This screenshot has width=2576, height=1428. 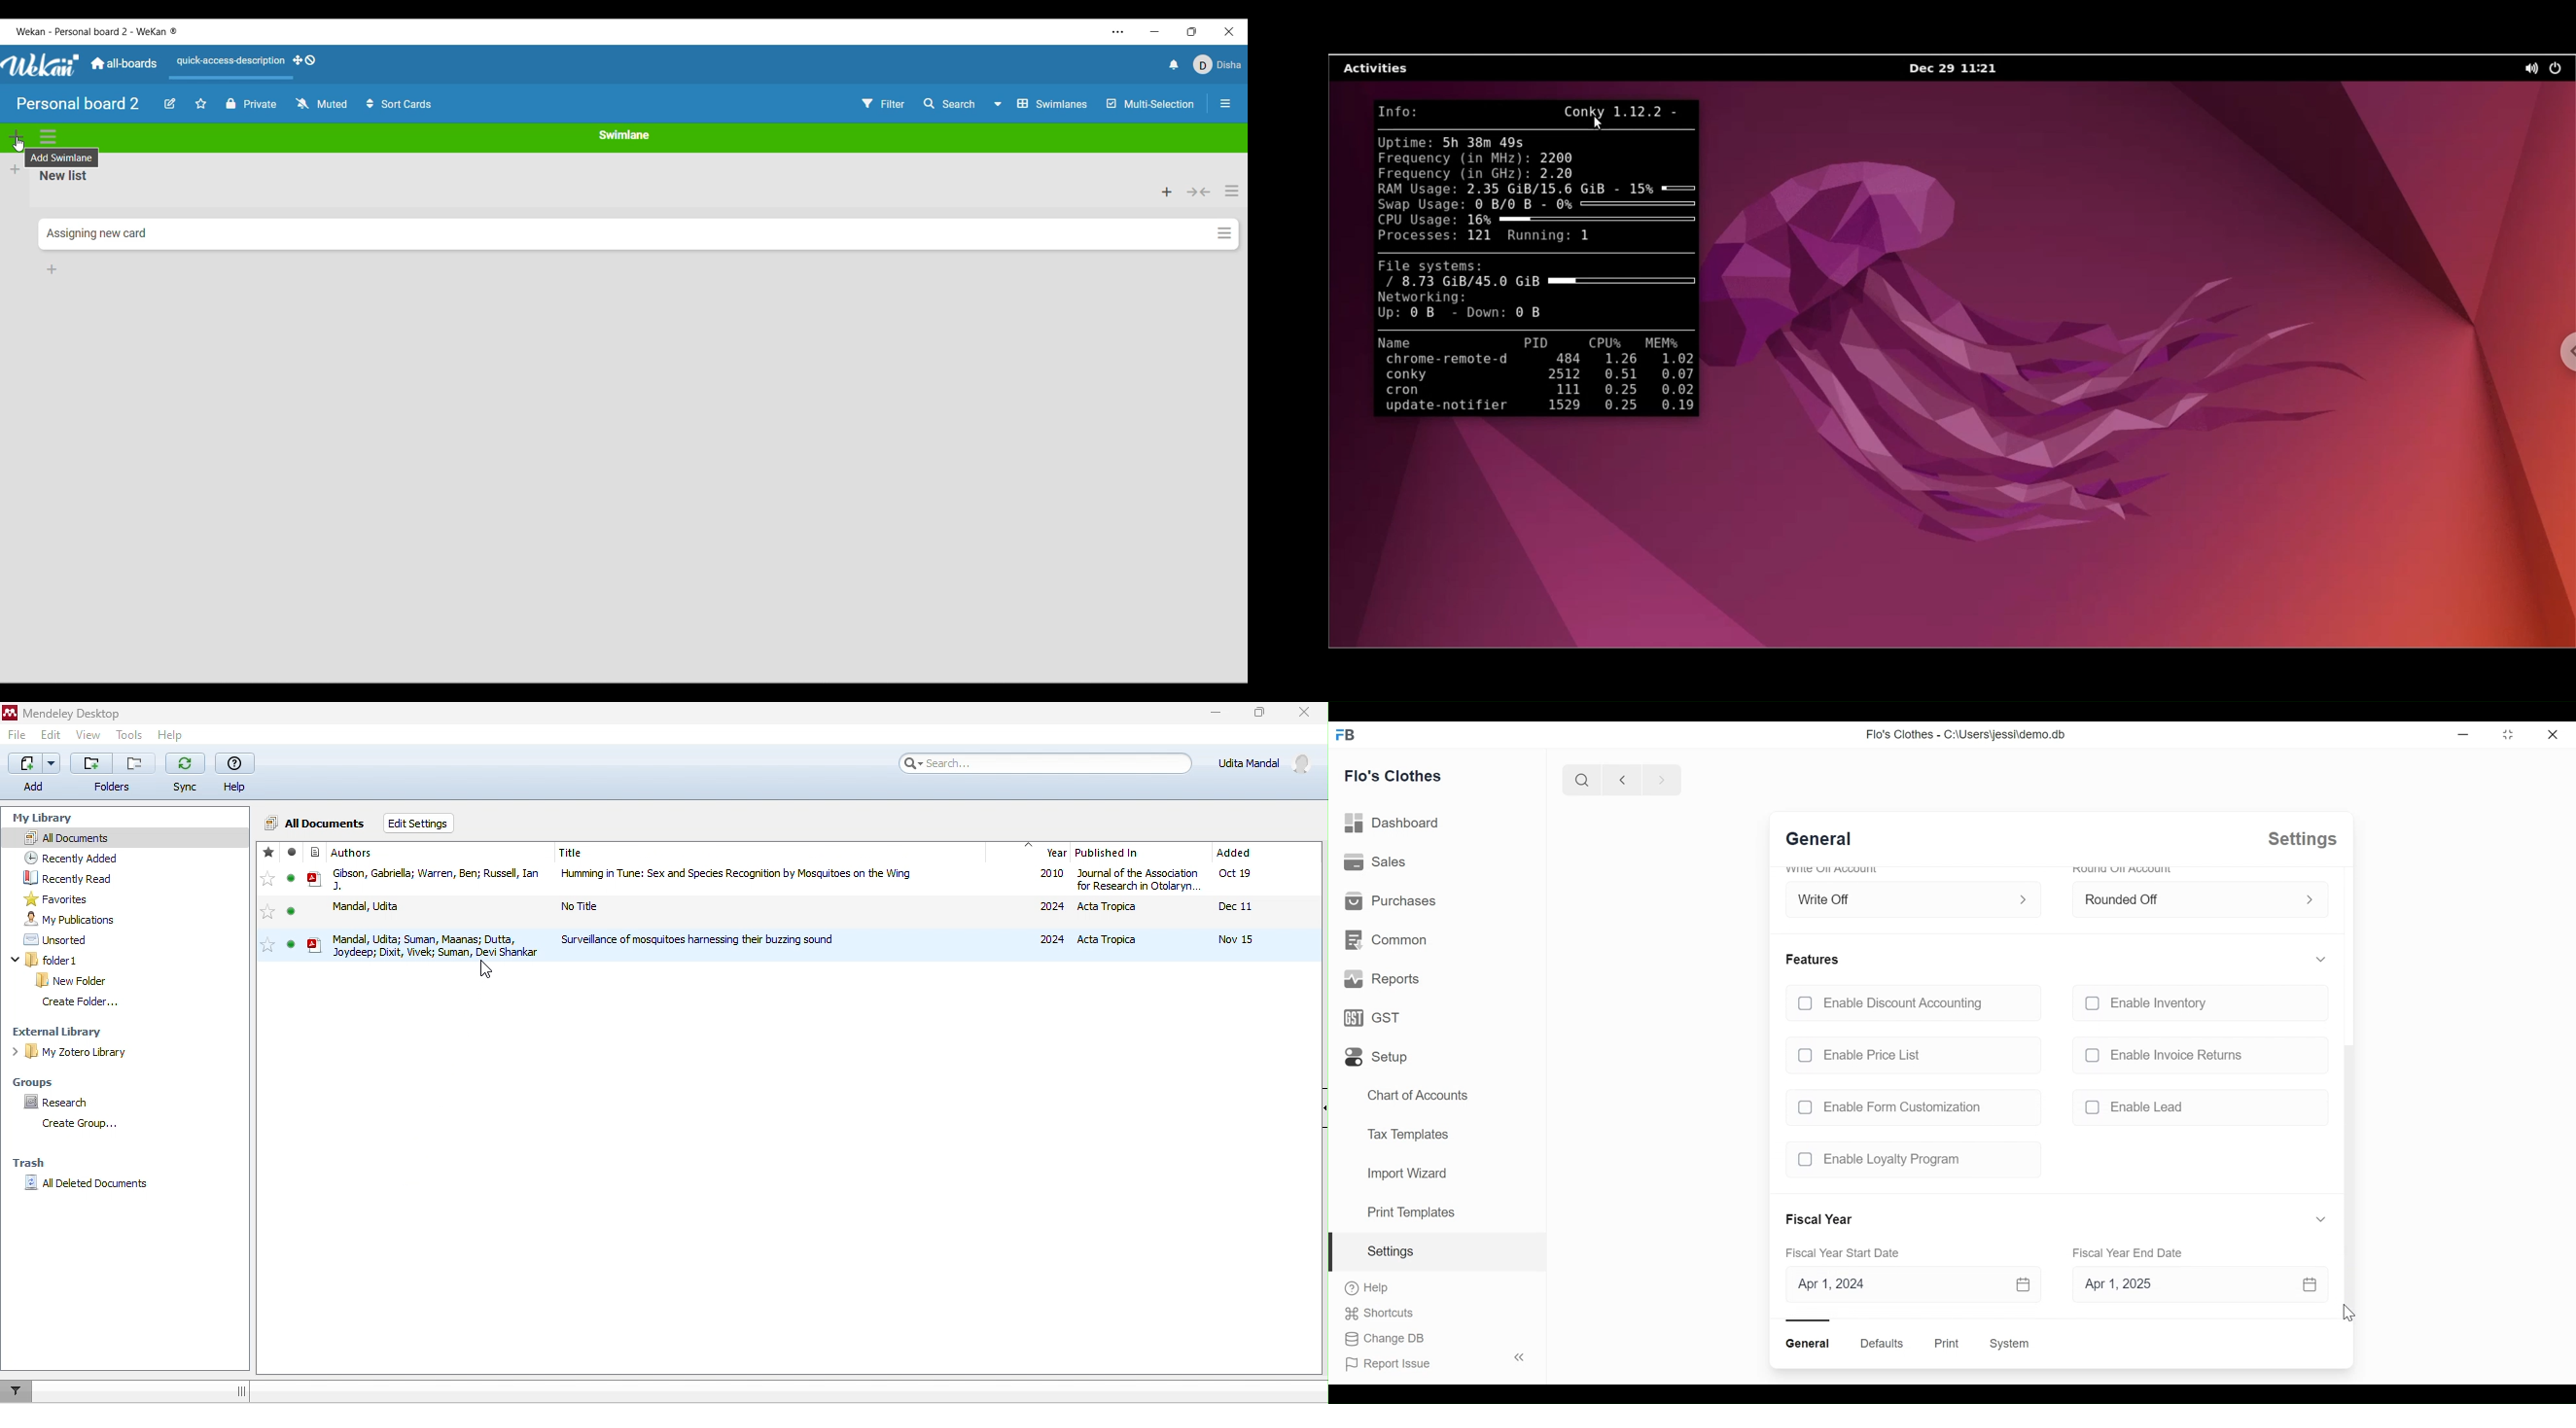 What do you see at coordinates (76, 919) in the screenshot?
I see `my publications` at bounding box center [76, 919].